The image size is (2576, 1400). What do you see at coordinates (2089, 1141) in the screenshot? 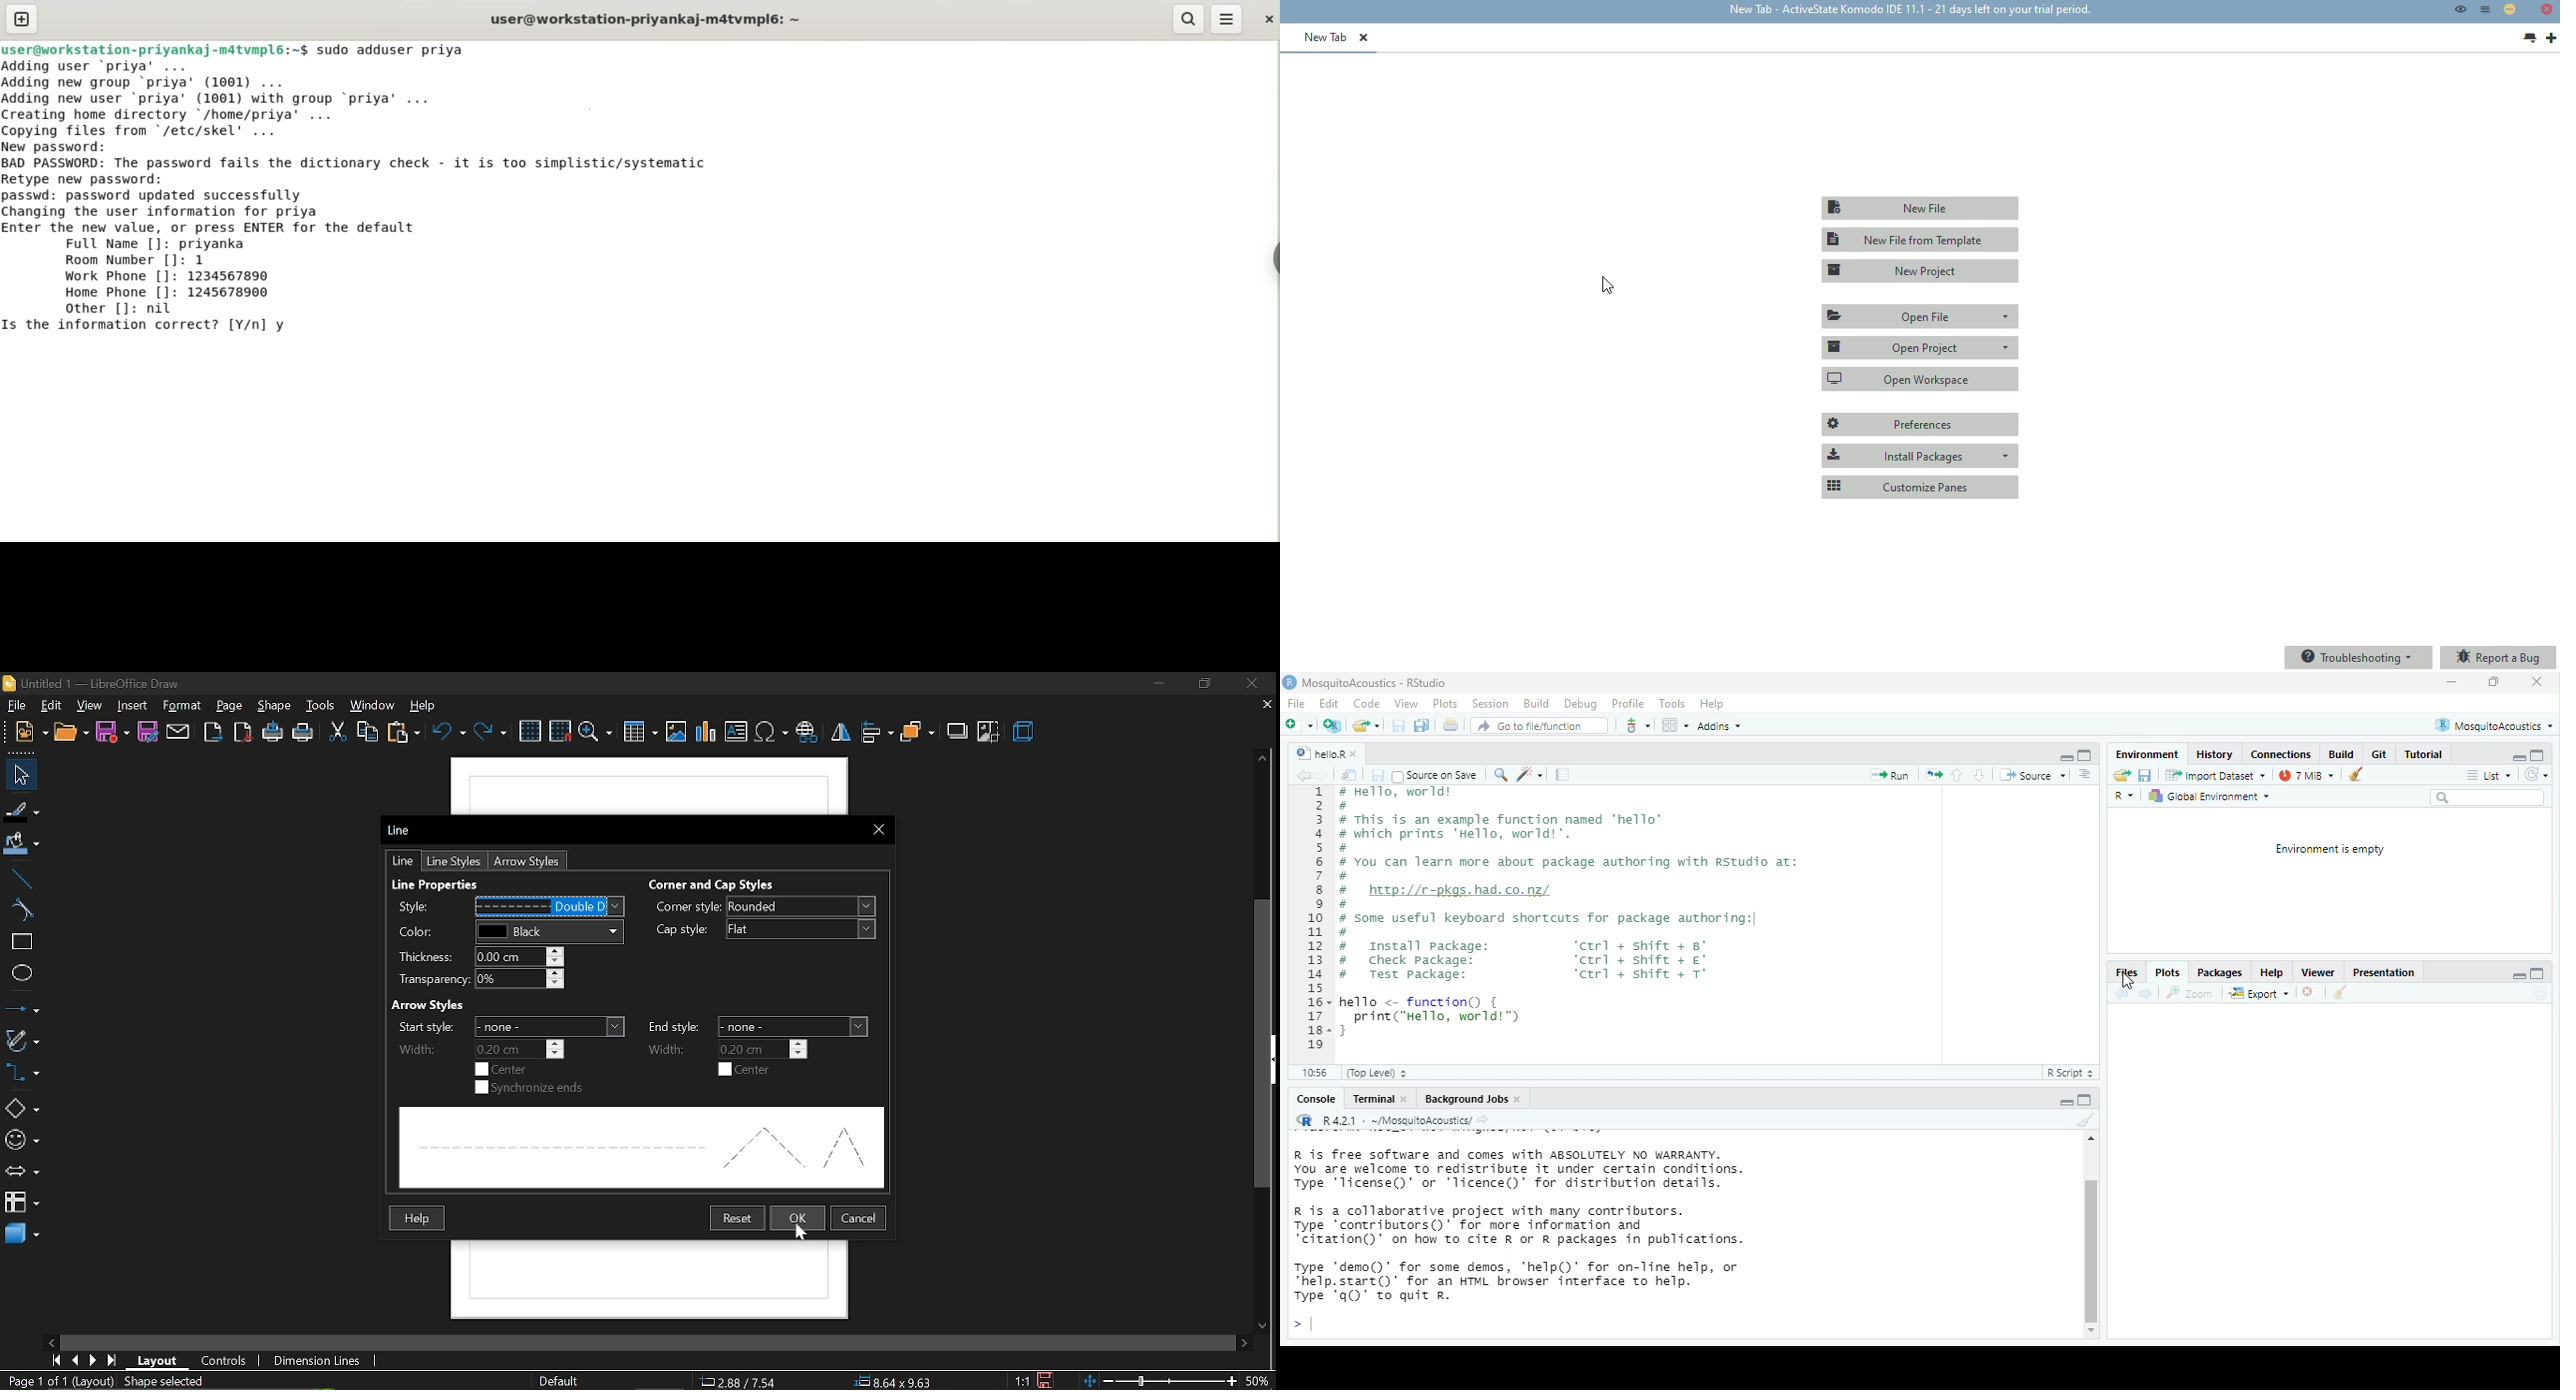
I see `scroll up` at bounding box center [2089, 1141].